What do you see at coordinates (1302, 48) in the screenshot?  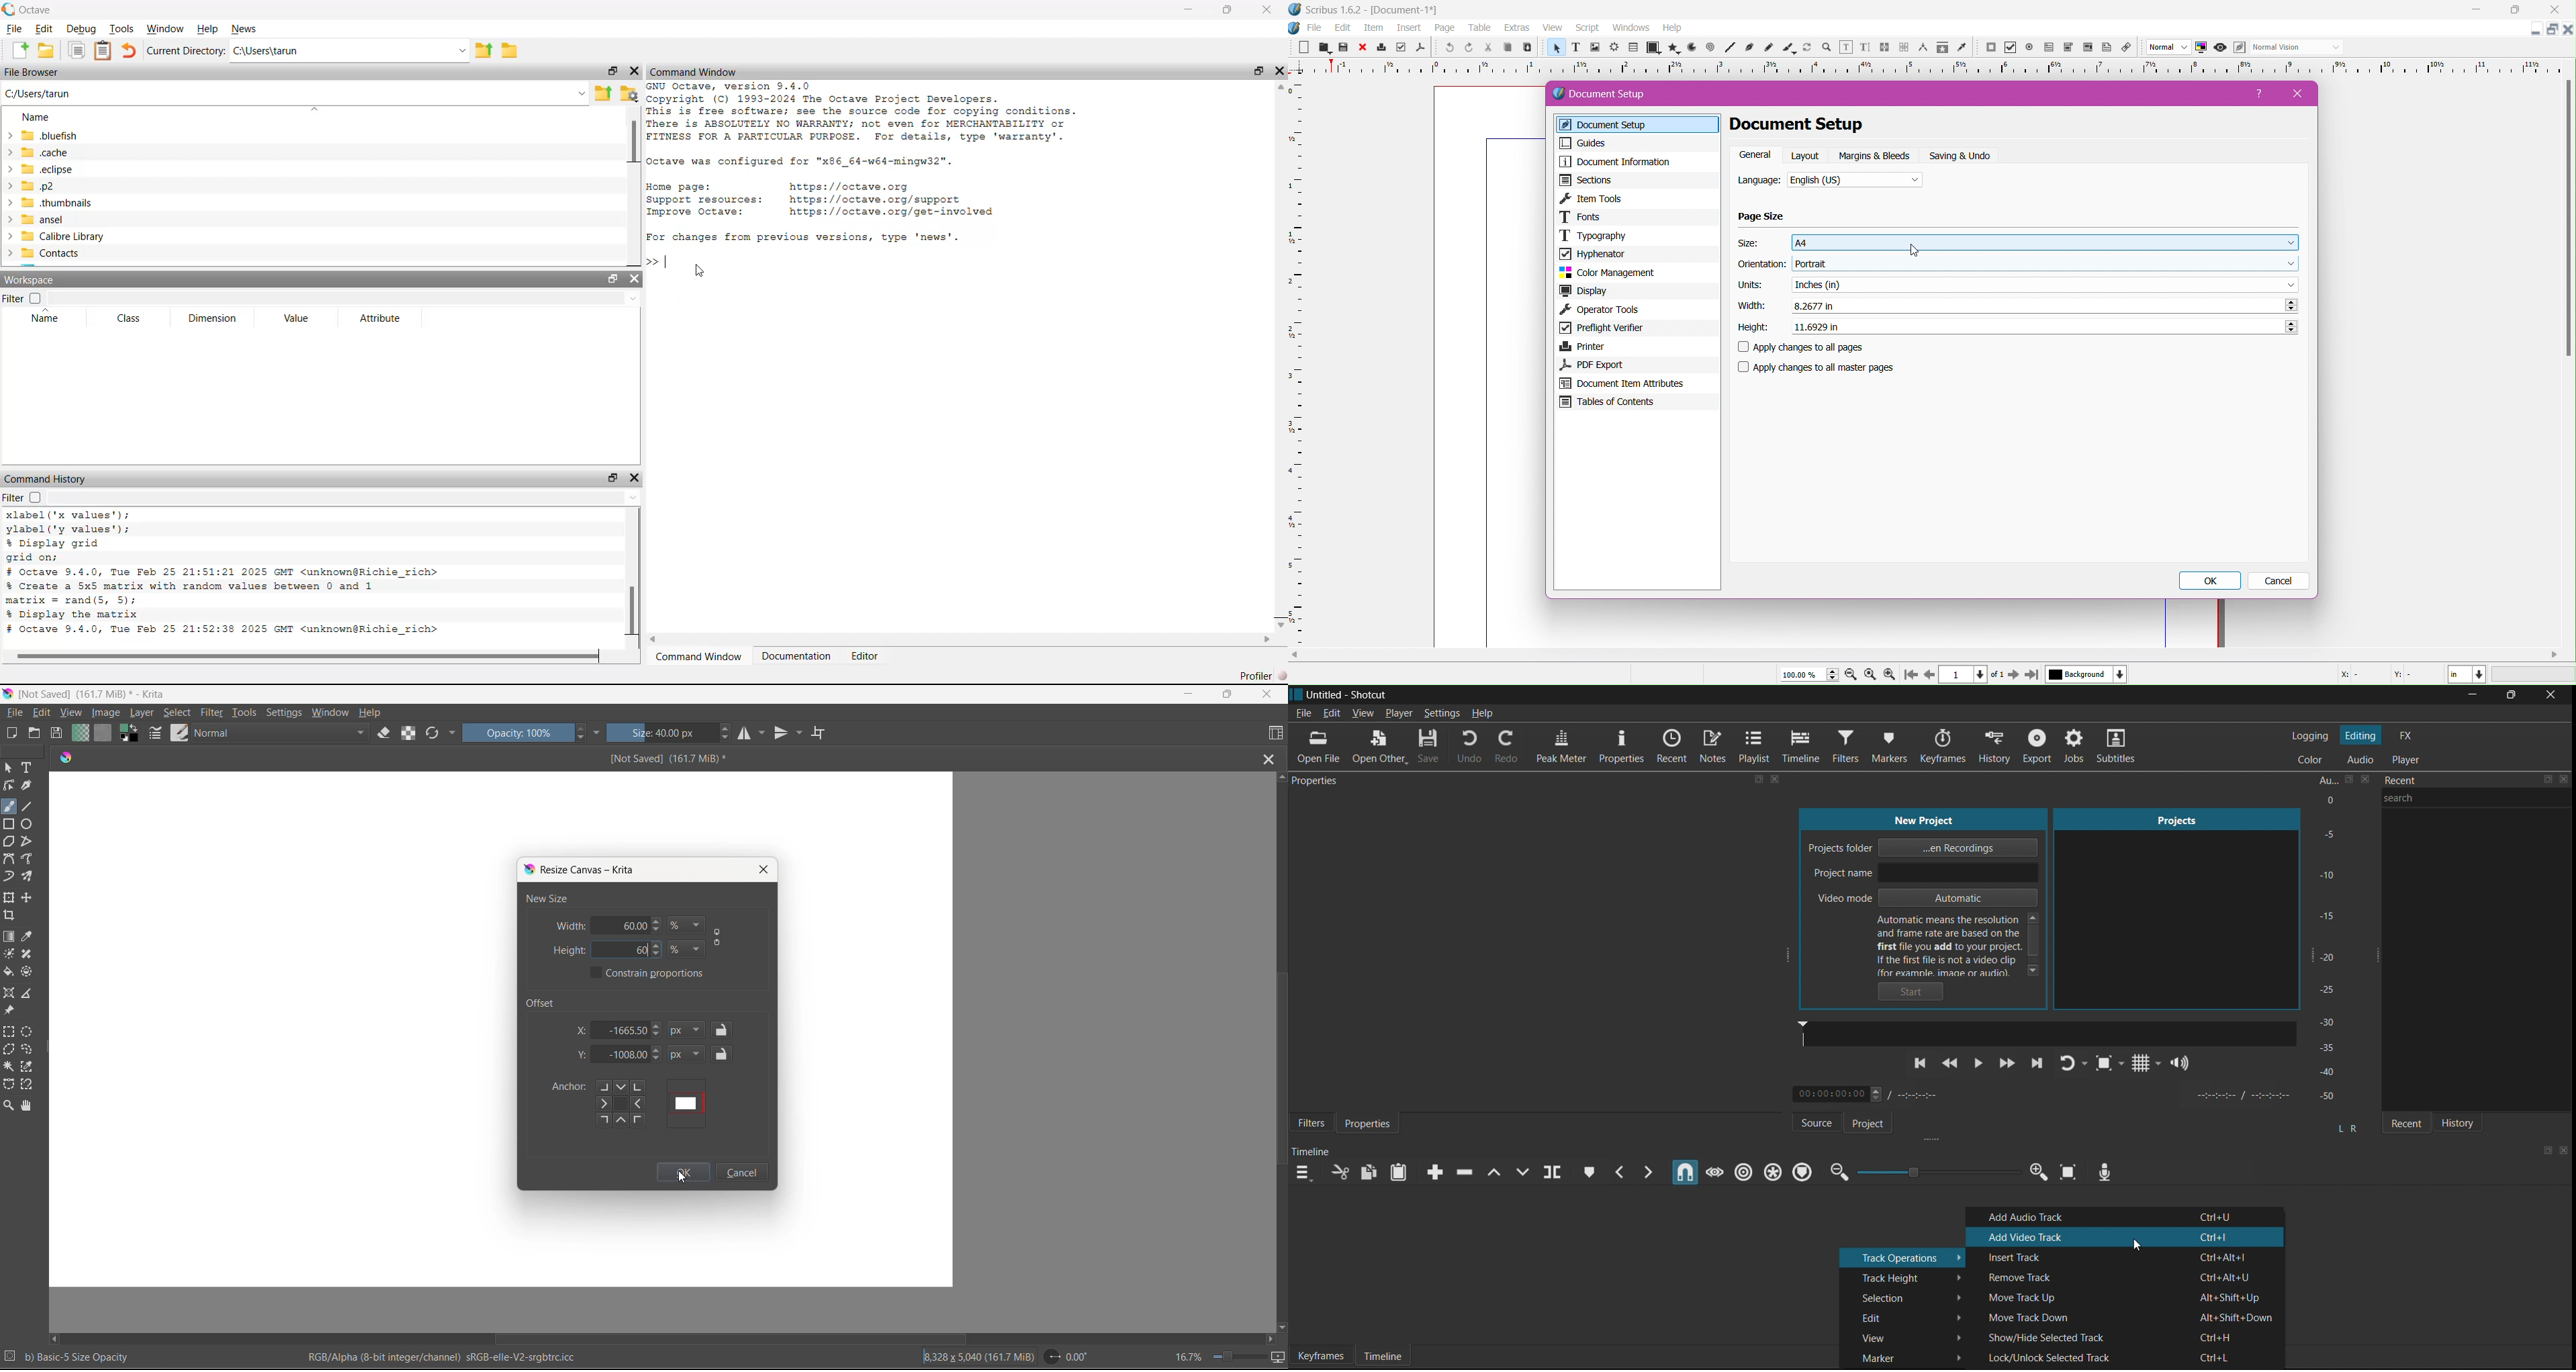 I see `new` at bounding box center [1302, 48].